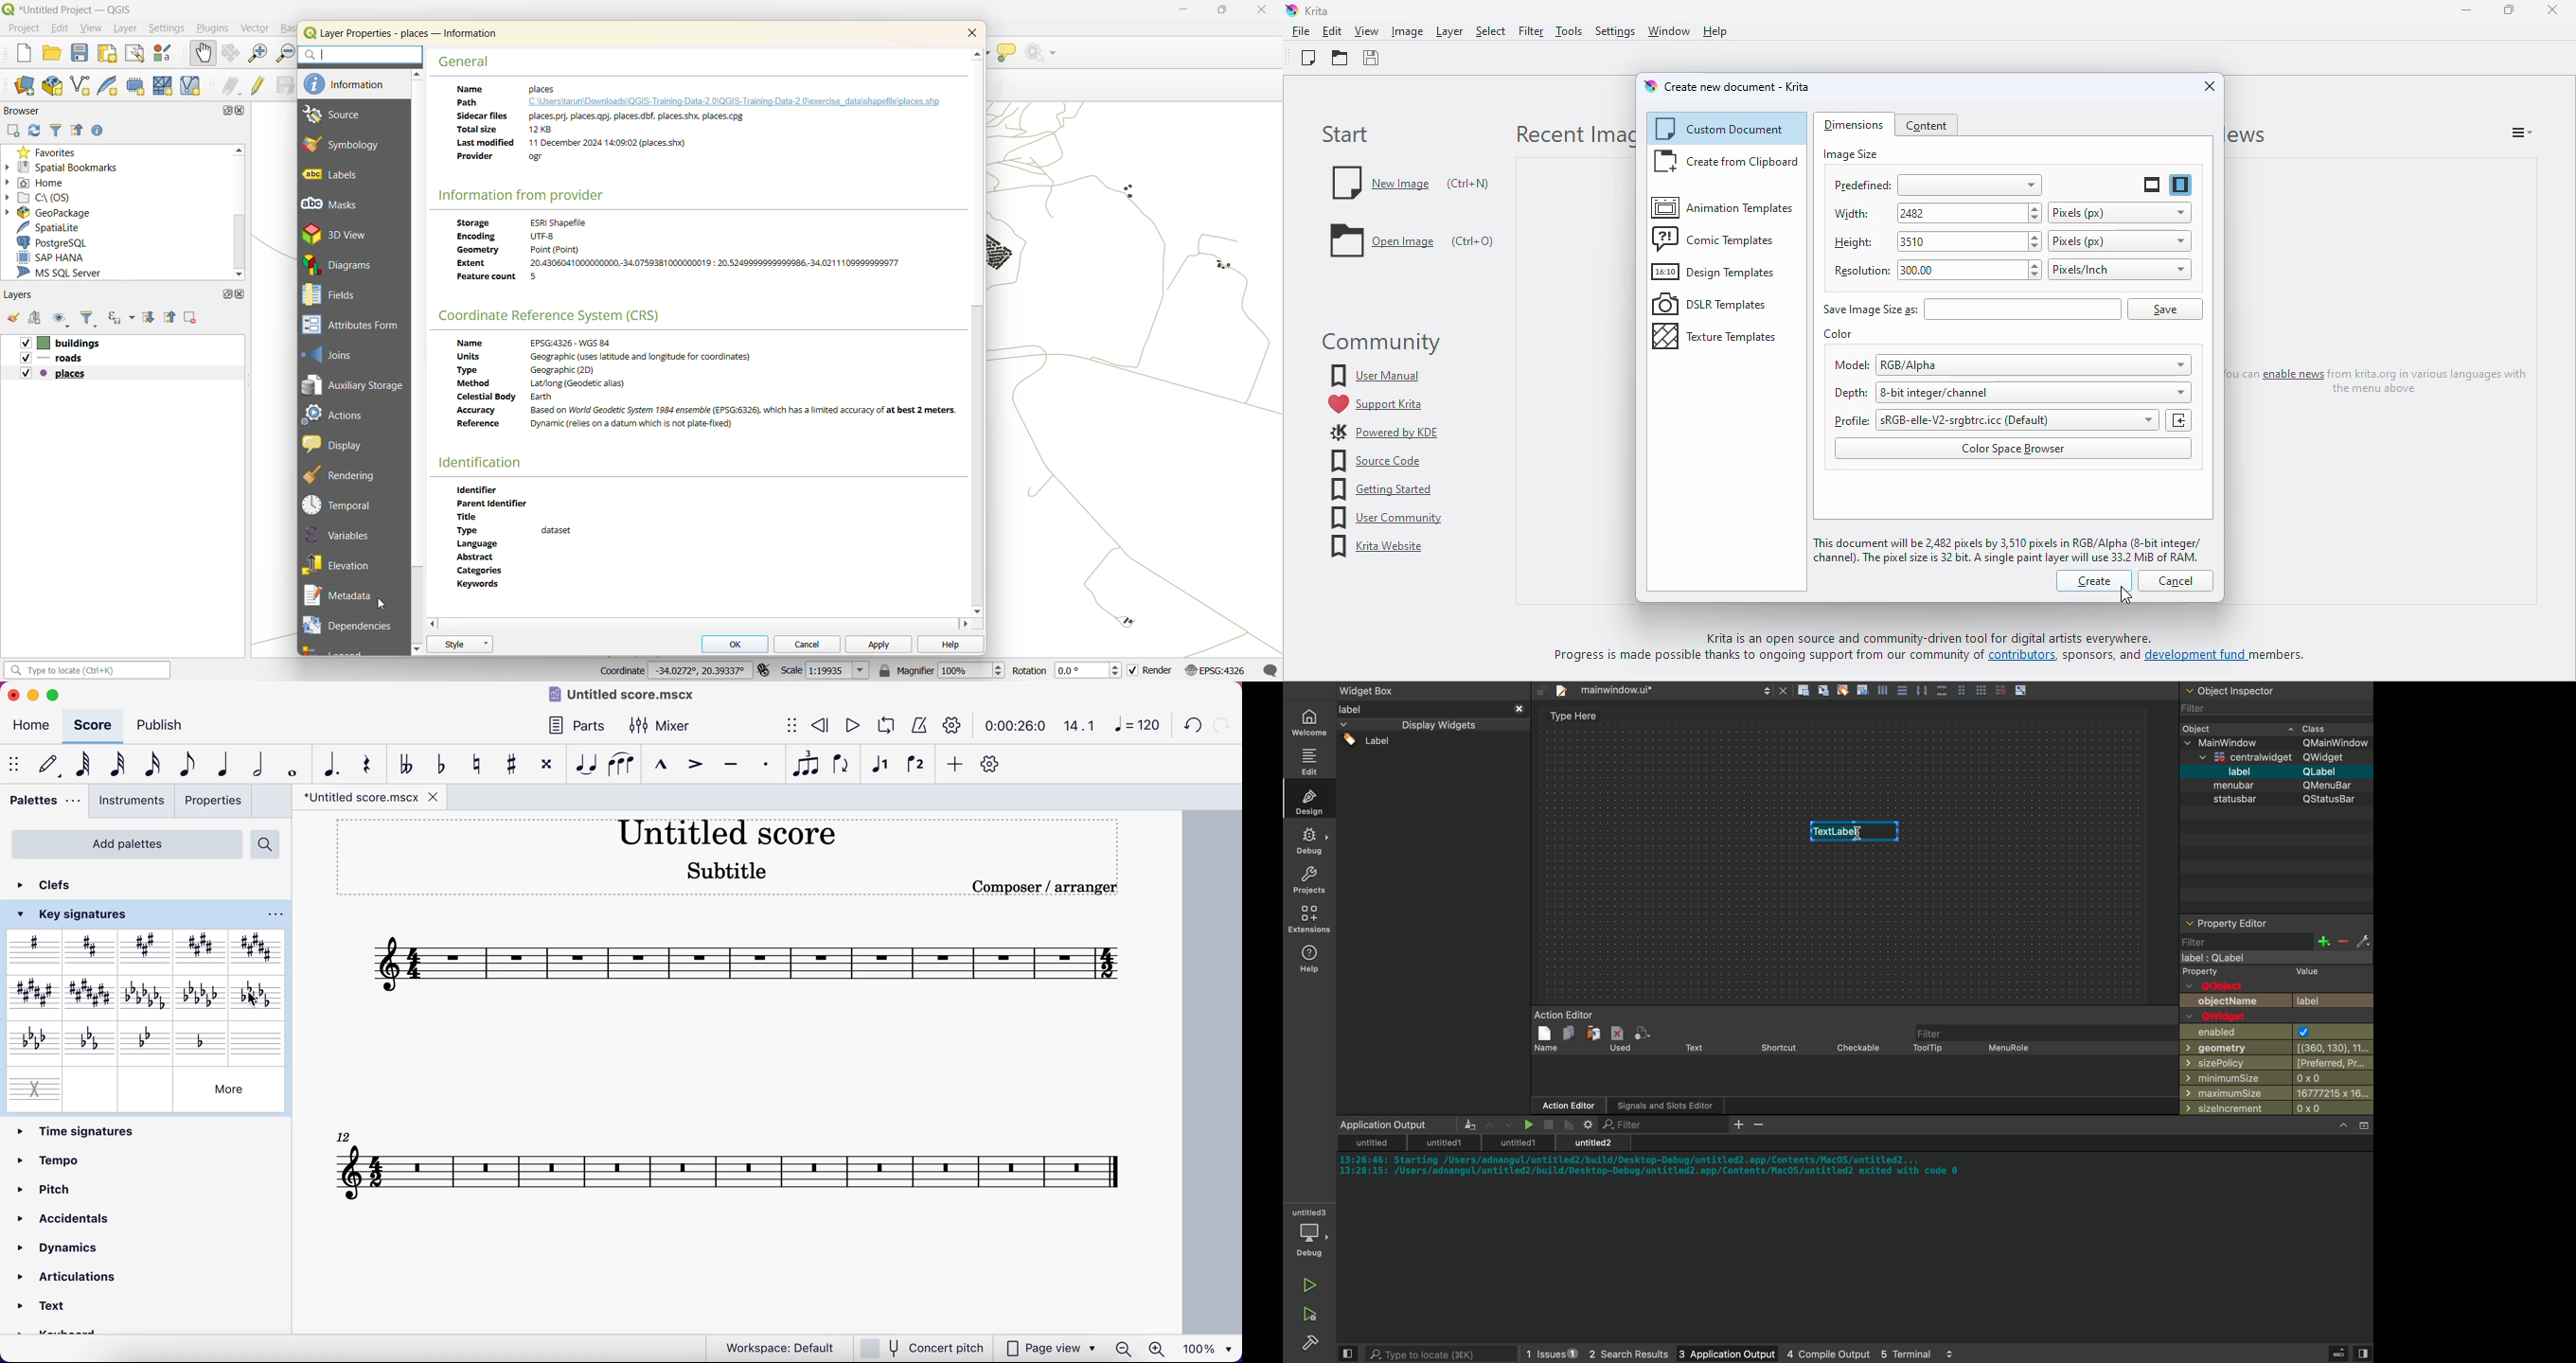 The height and width of the screenshot is (1372, 2576). Describe the element at coordinates (261, 762) in the screenshot. I see `half note` at that location.